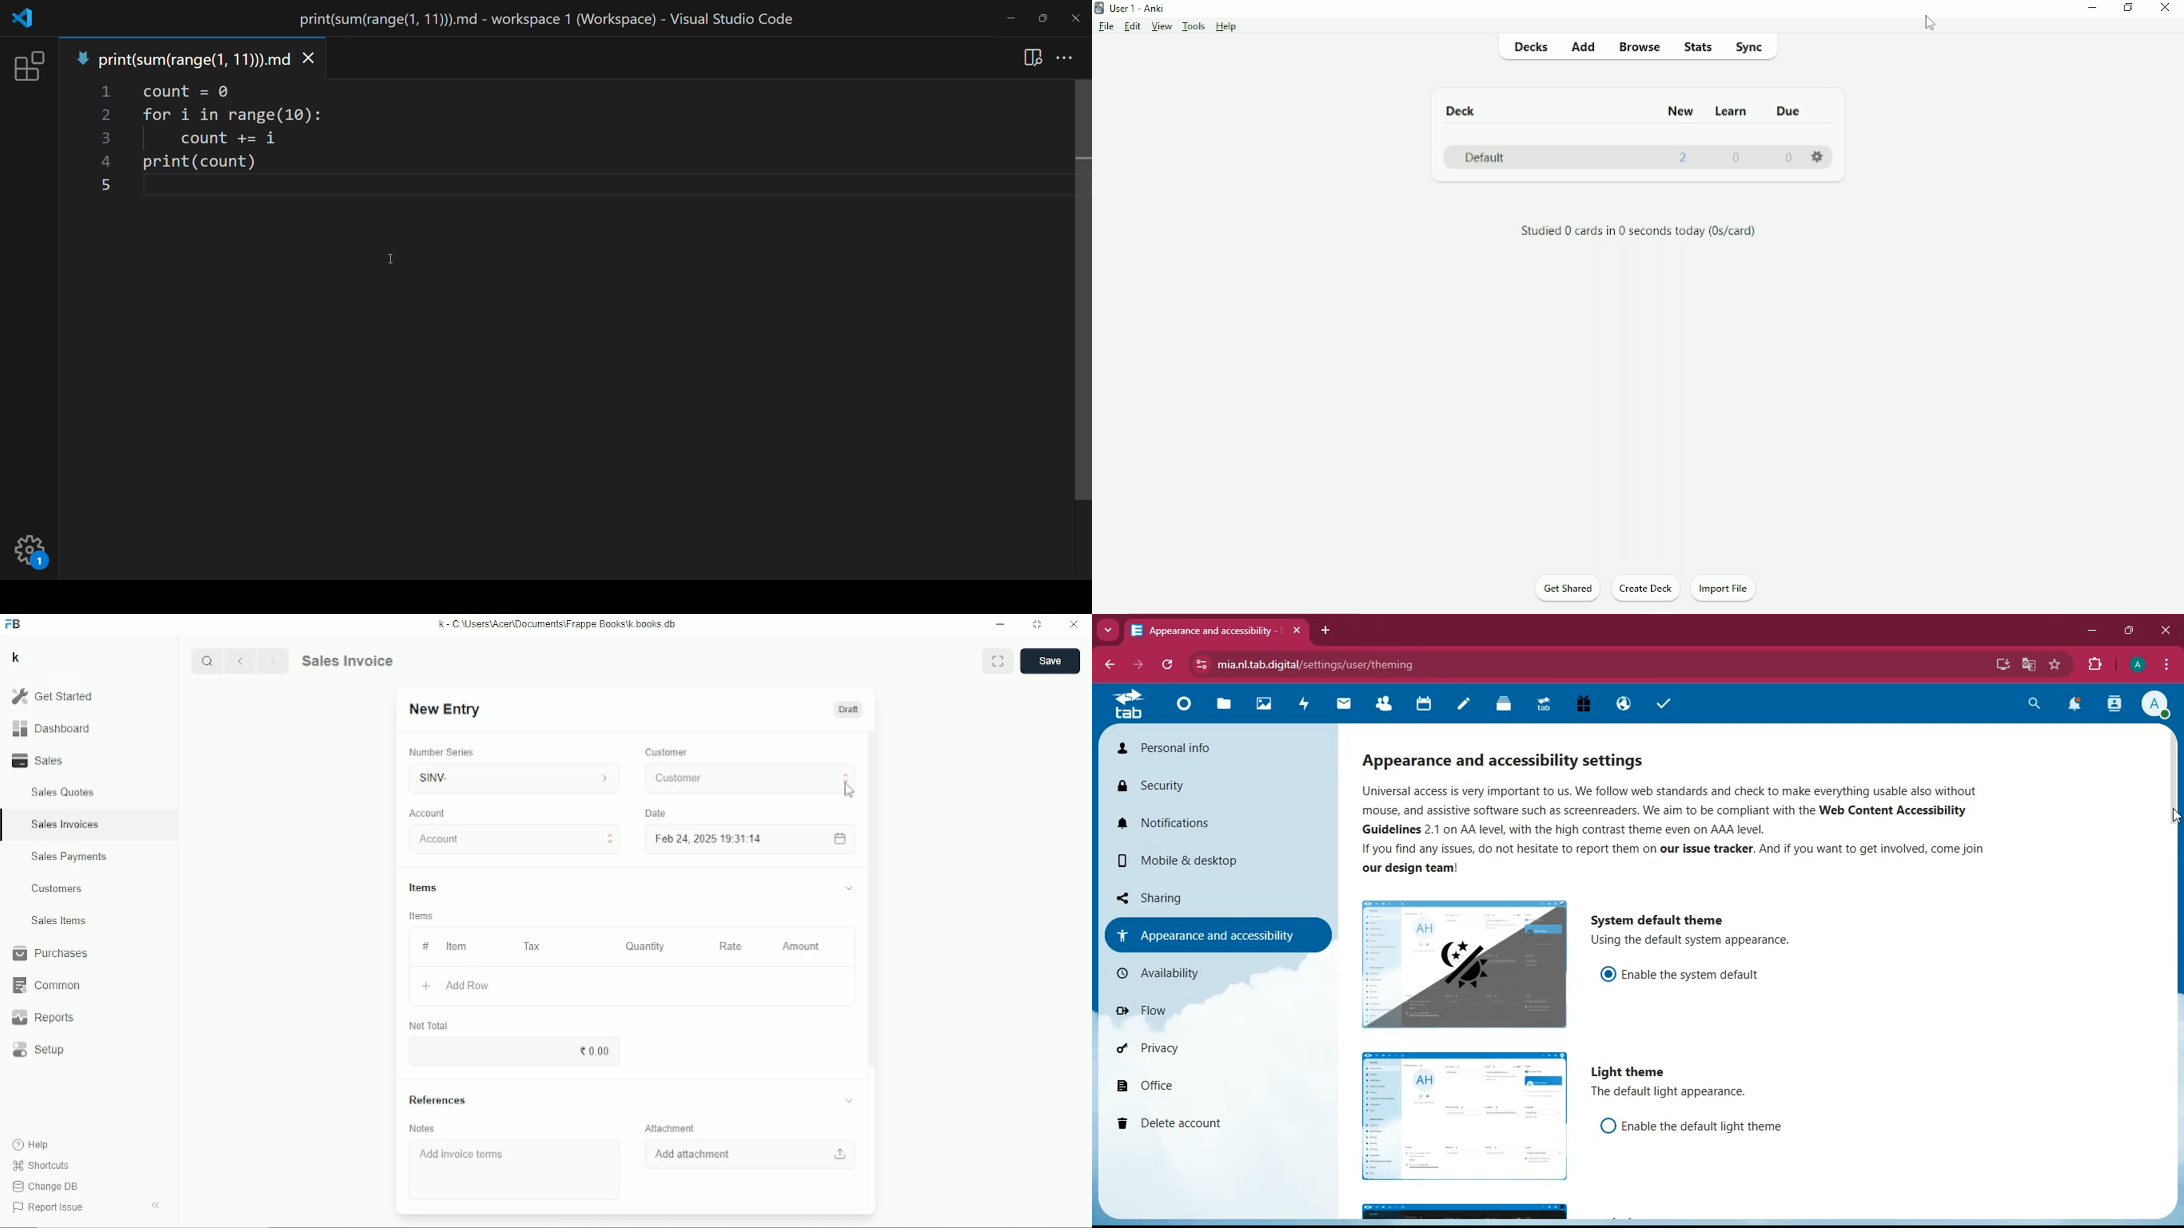 The width and height of the screenshot is (2184, 1232). I want to click on Net total, so click(427, 1025).